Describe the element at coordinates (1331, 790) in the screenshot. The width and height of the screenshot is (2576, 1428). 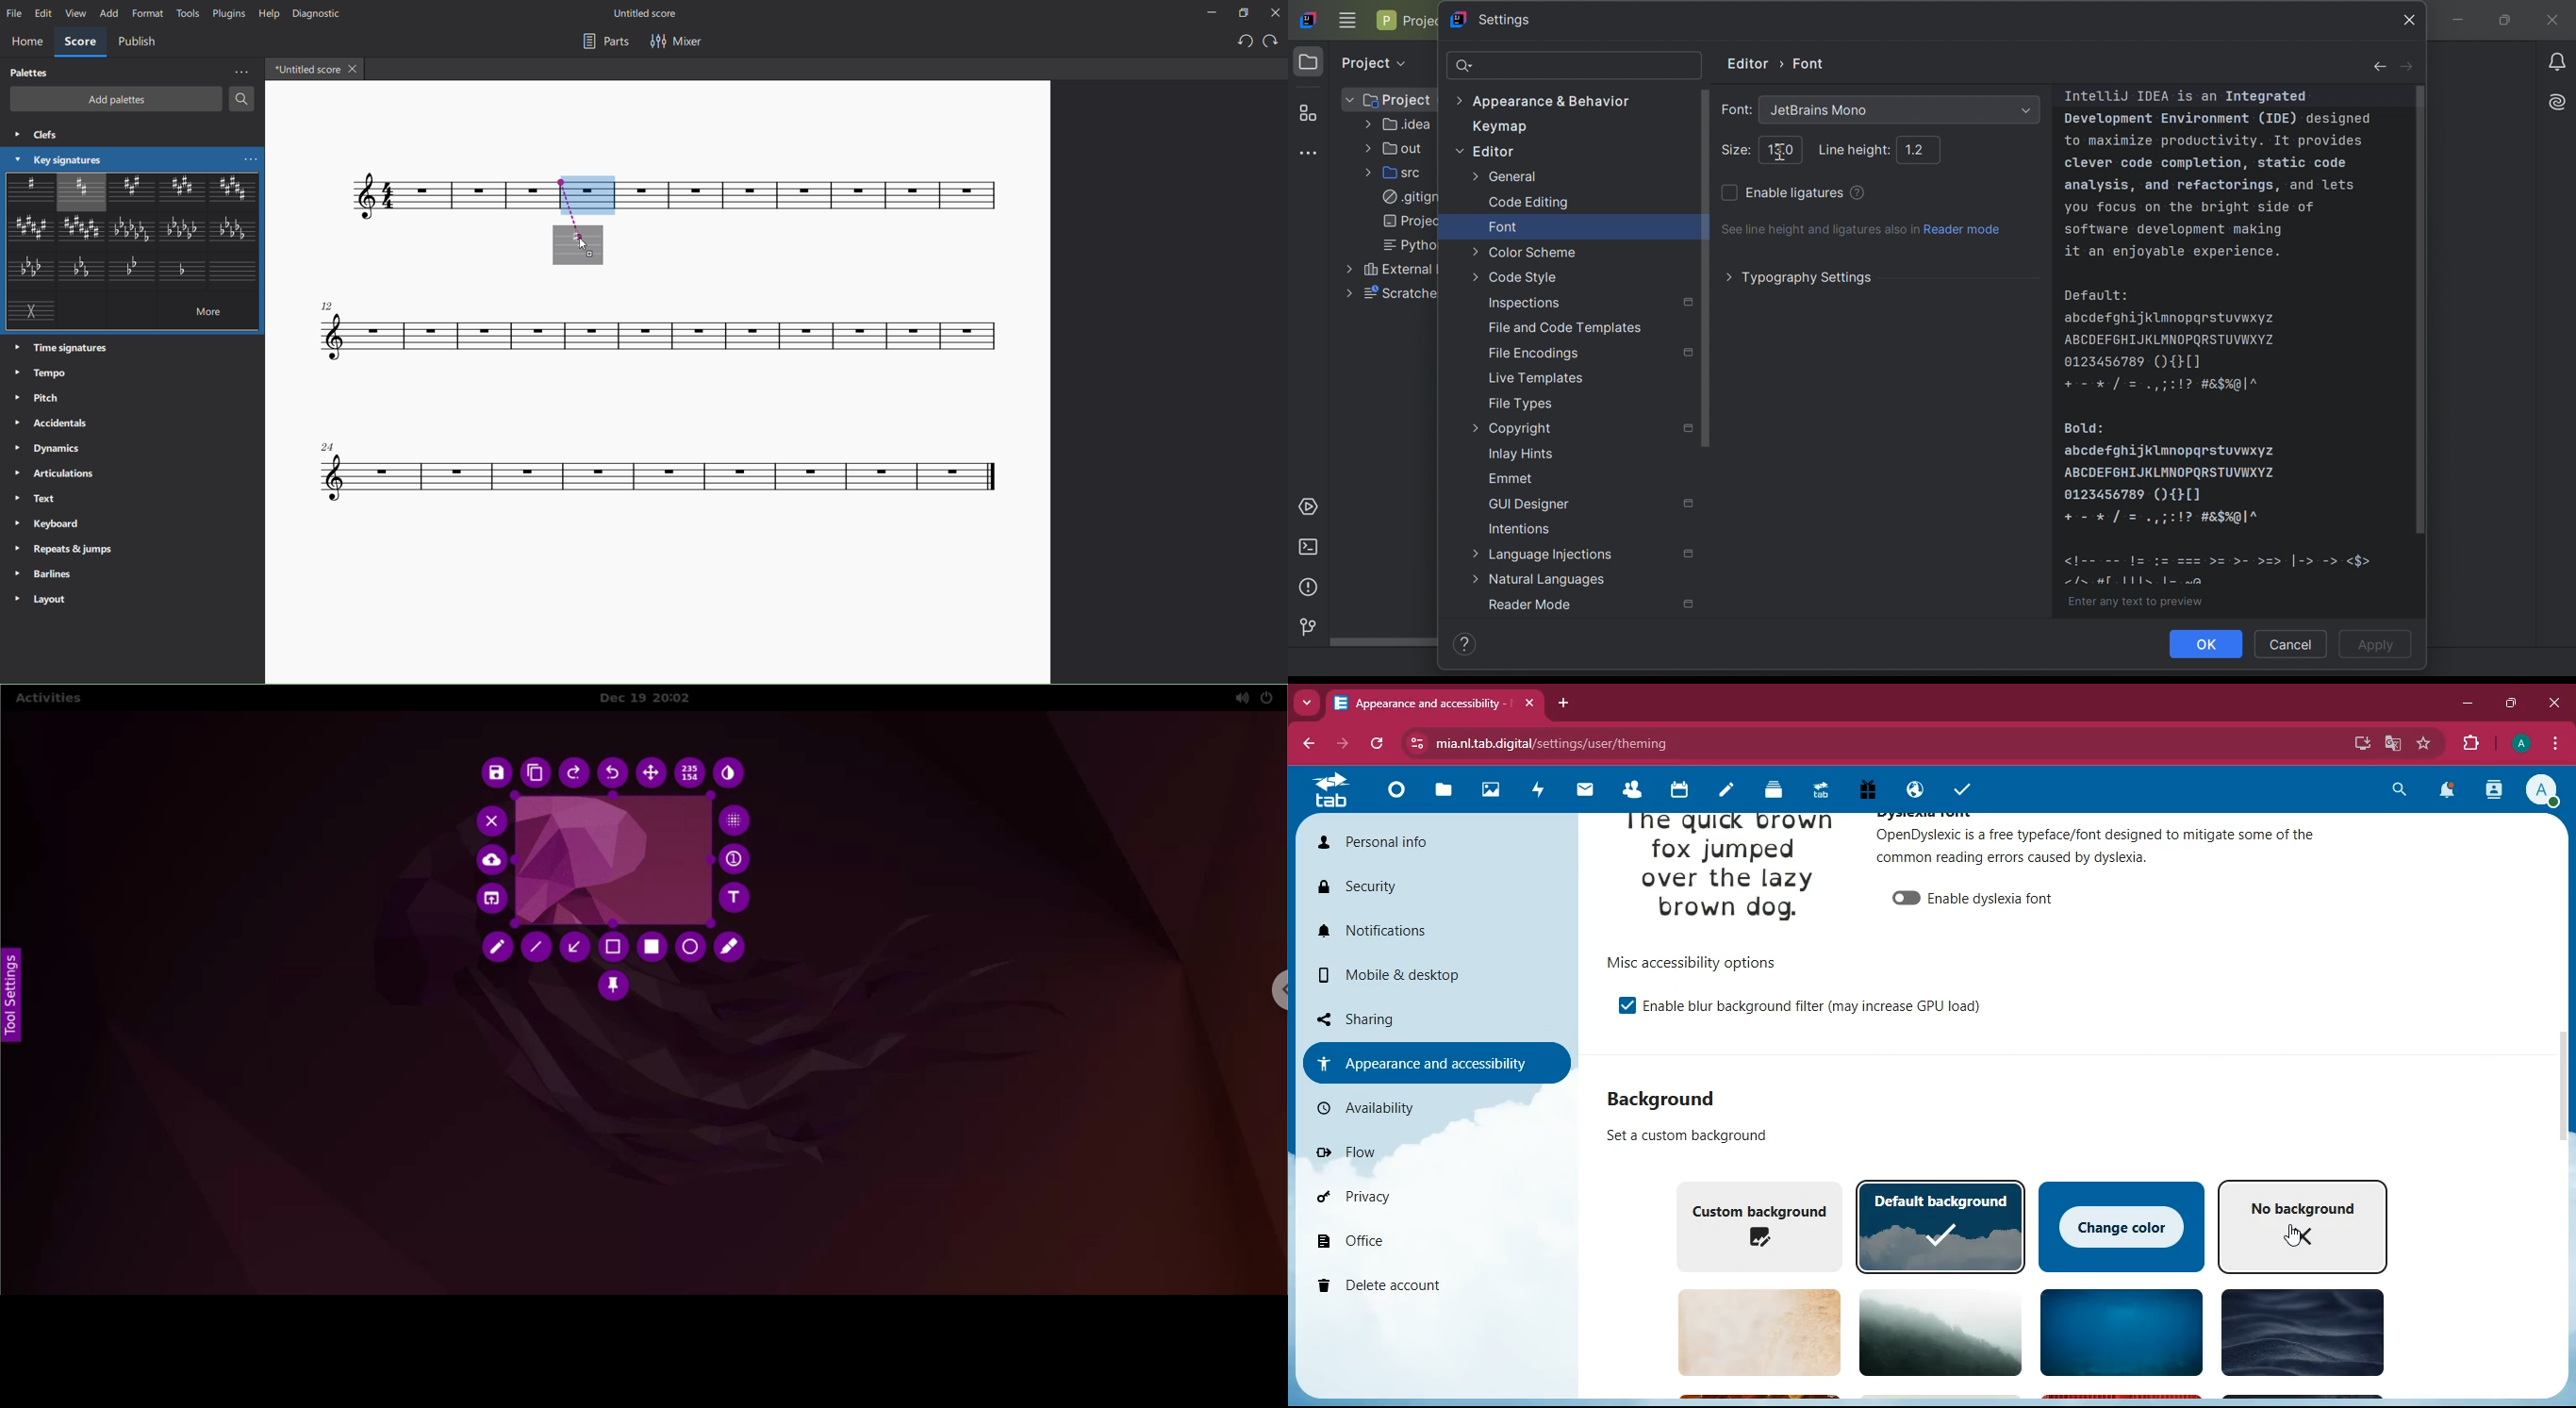
I see `tab` at that location.